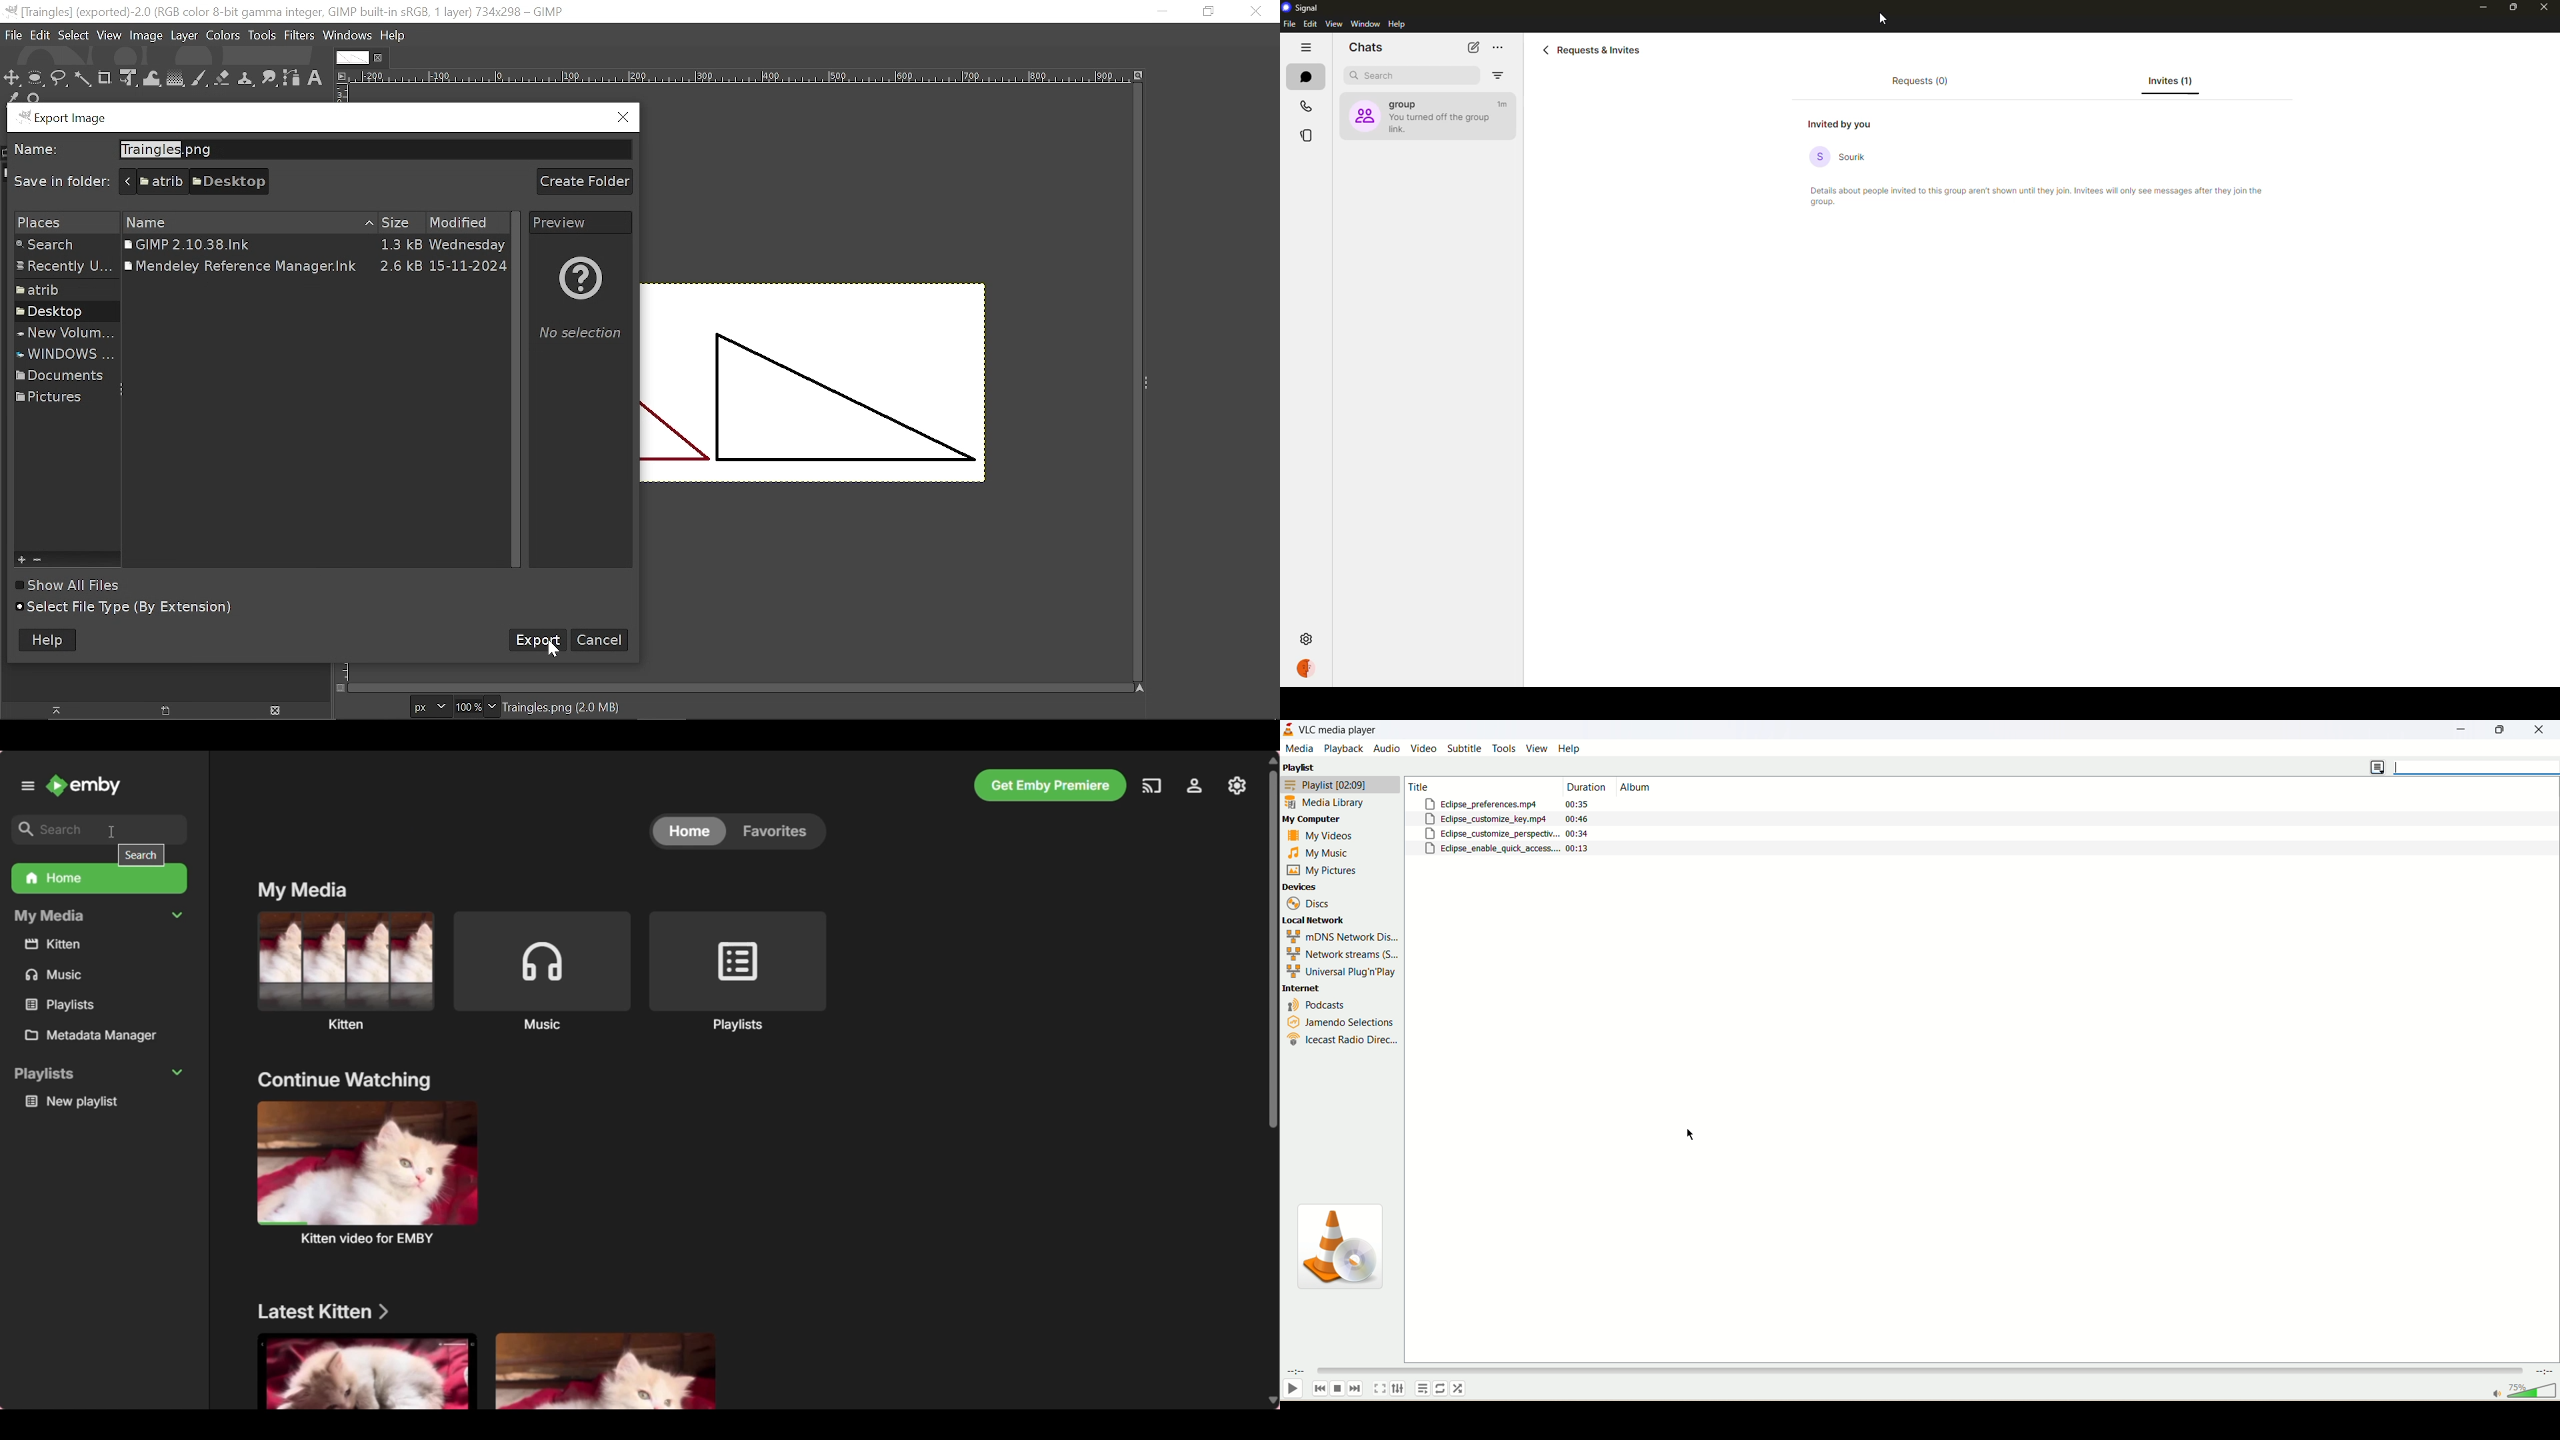  I want to click on album, so click(1636, 786).